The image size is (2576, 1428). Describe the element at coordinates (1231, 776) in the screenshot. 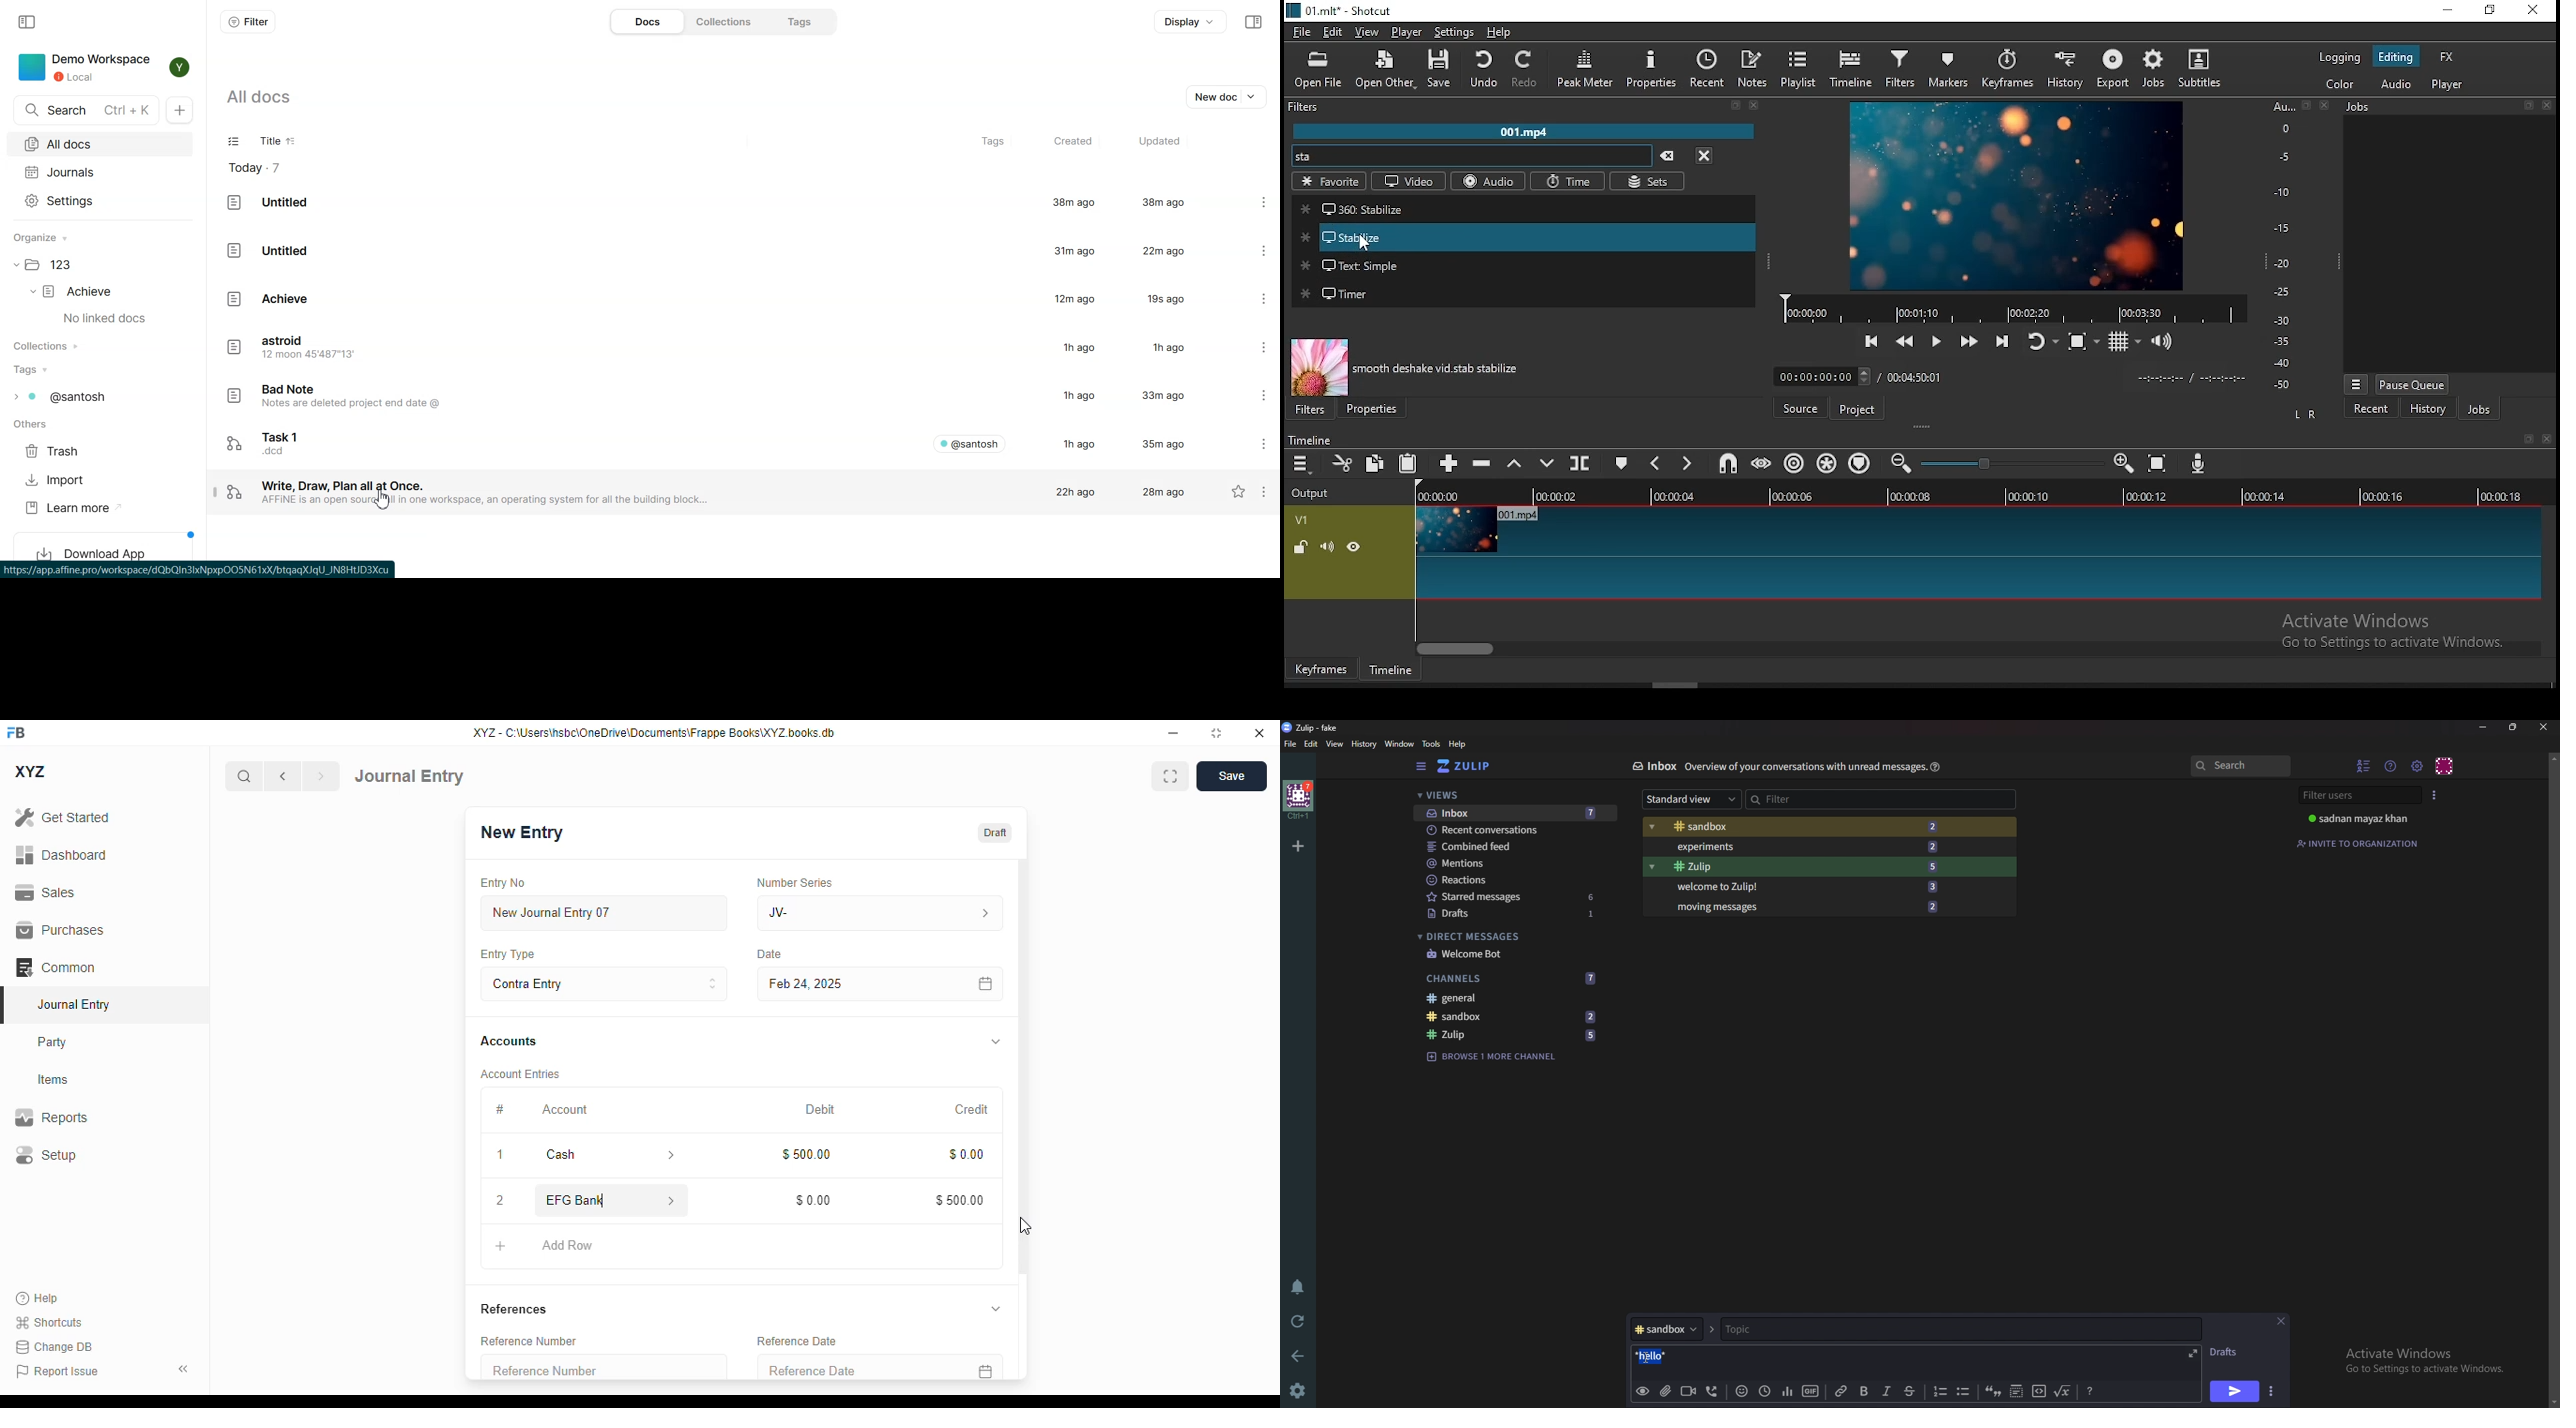

I see `save` at that location.